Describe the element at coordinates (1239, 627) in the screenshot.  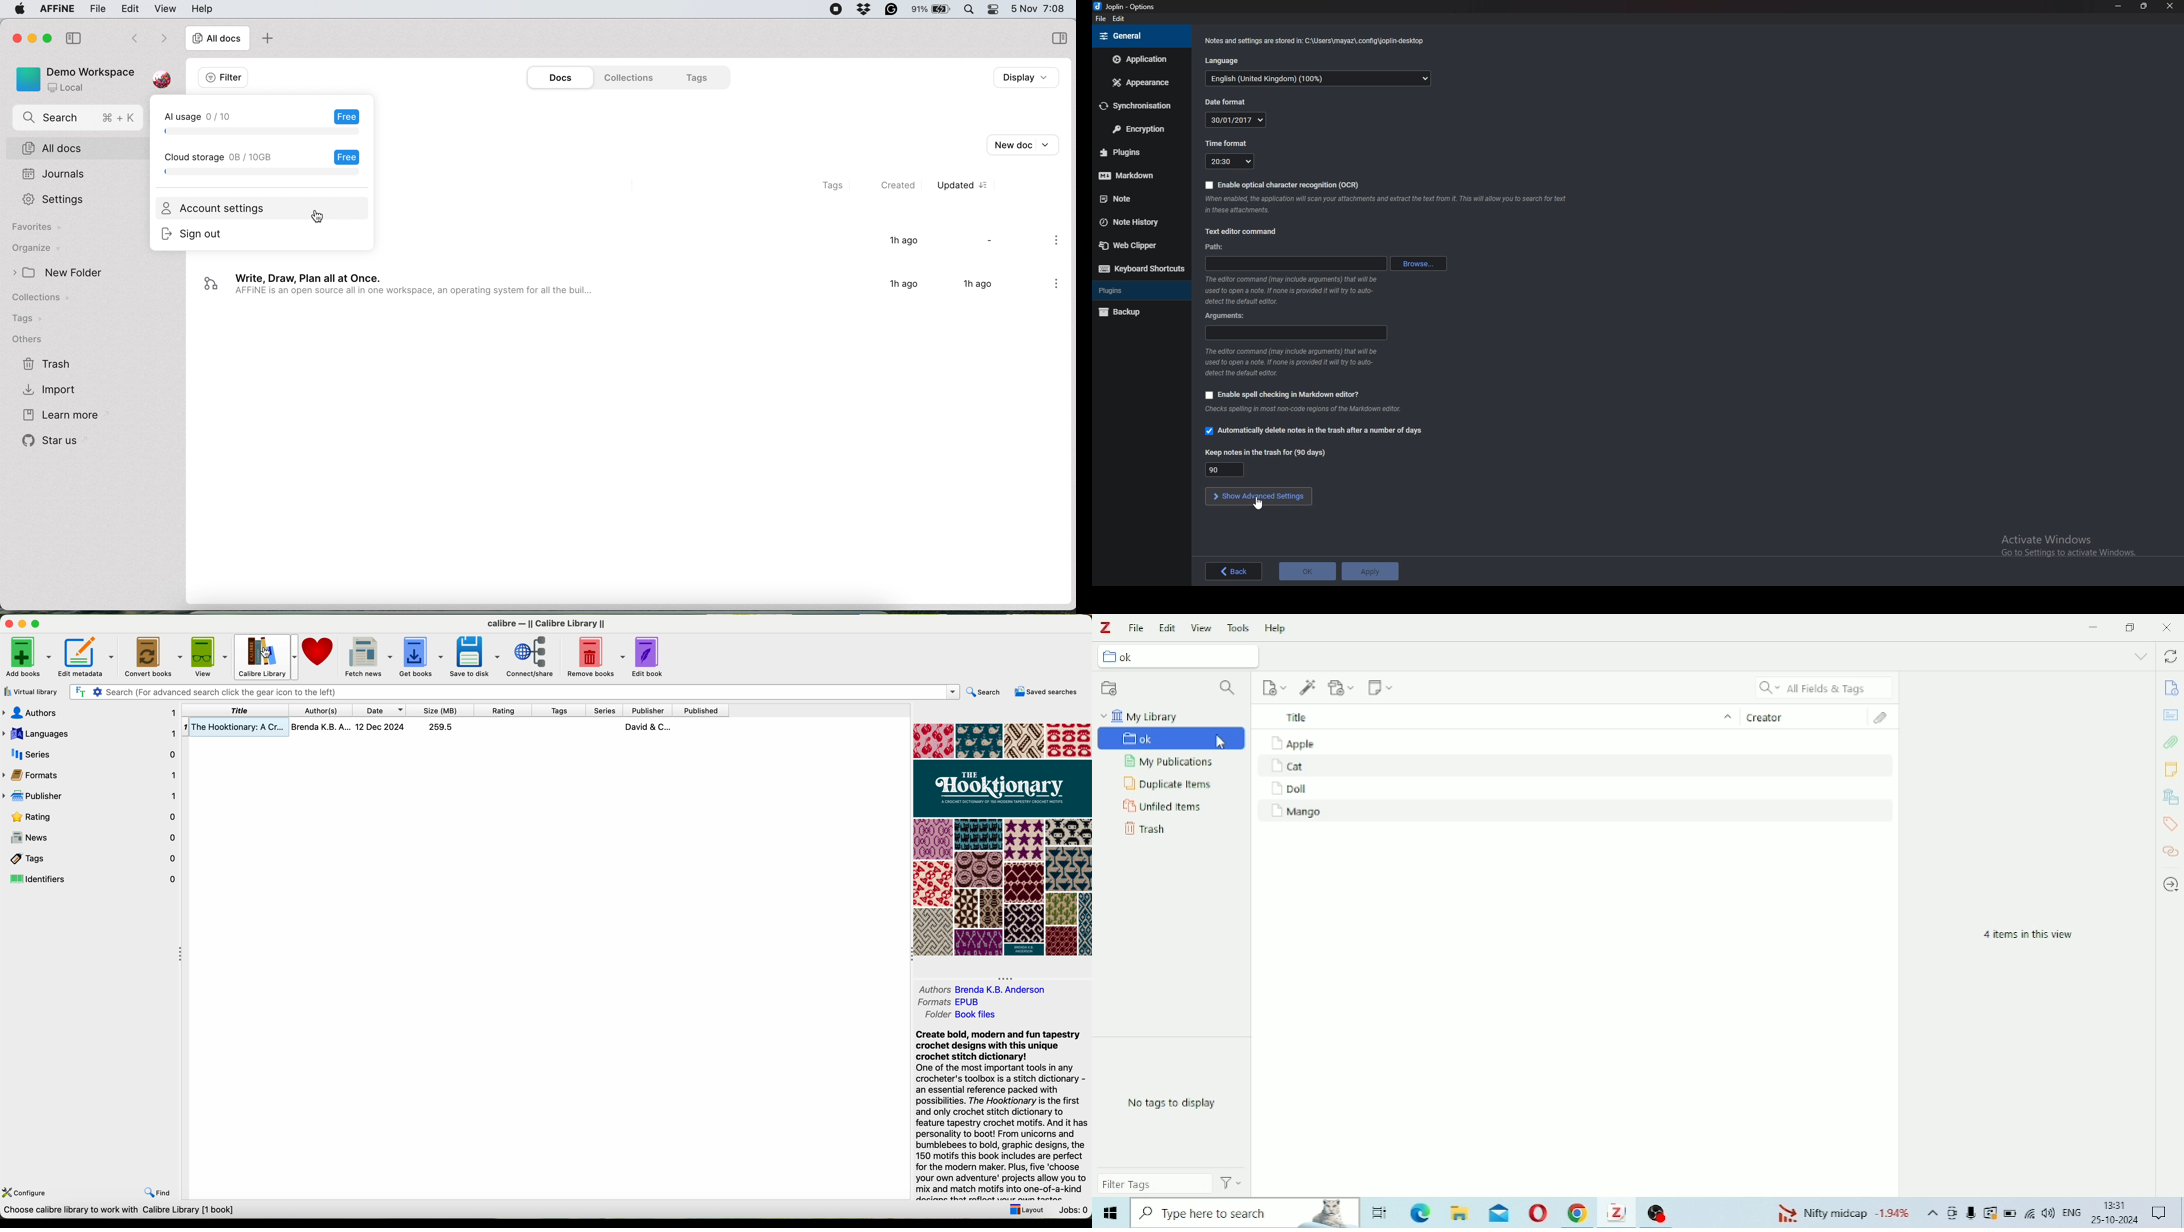
I see `Tools` at that location.